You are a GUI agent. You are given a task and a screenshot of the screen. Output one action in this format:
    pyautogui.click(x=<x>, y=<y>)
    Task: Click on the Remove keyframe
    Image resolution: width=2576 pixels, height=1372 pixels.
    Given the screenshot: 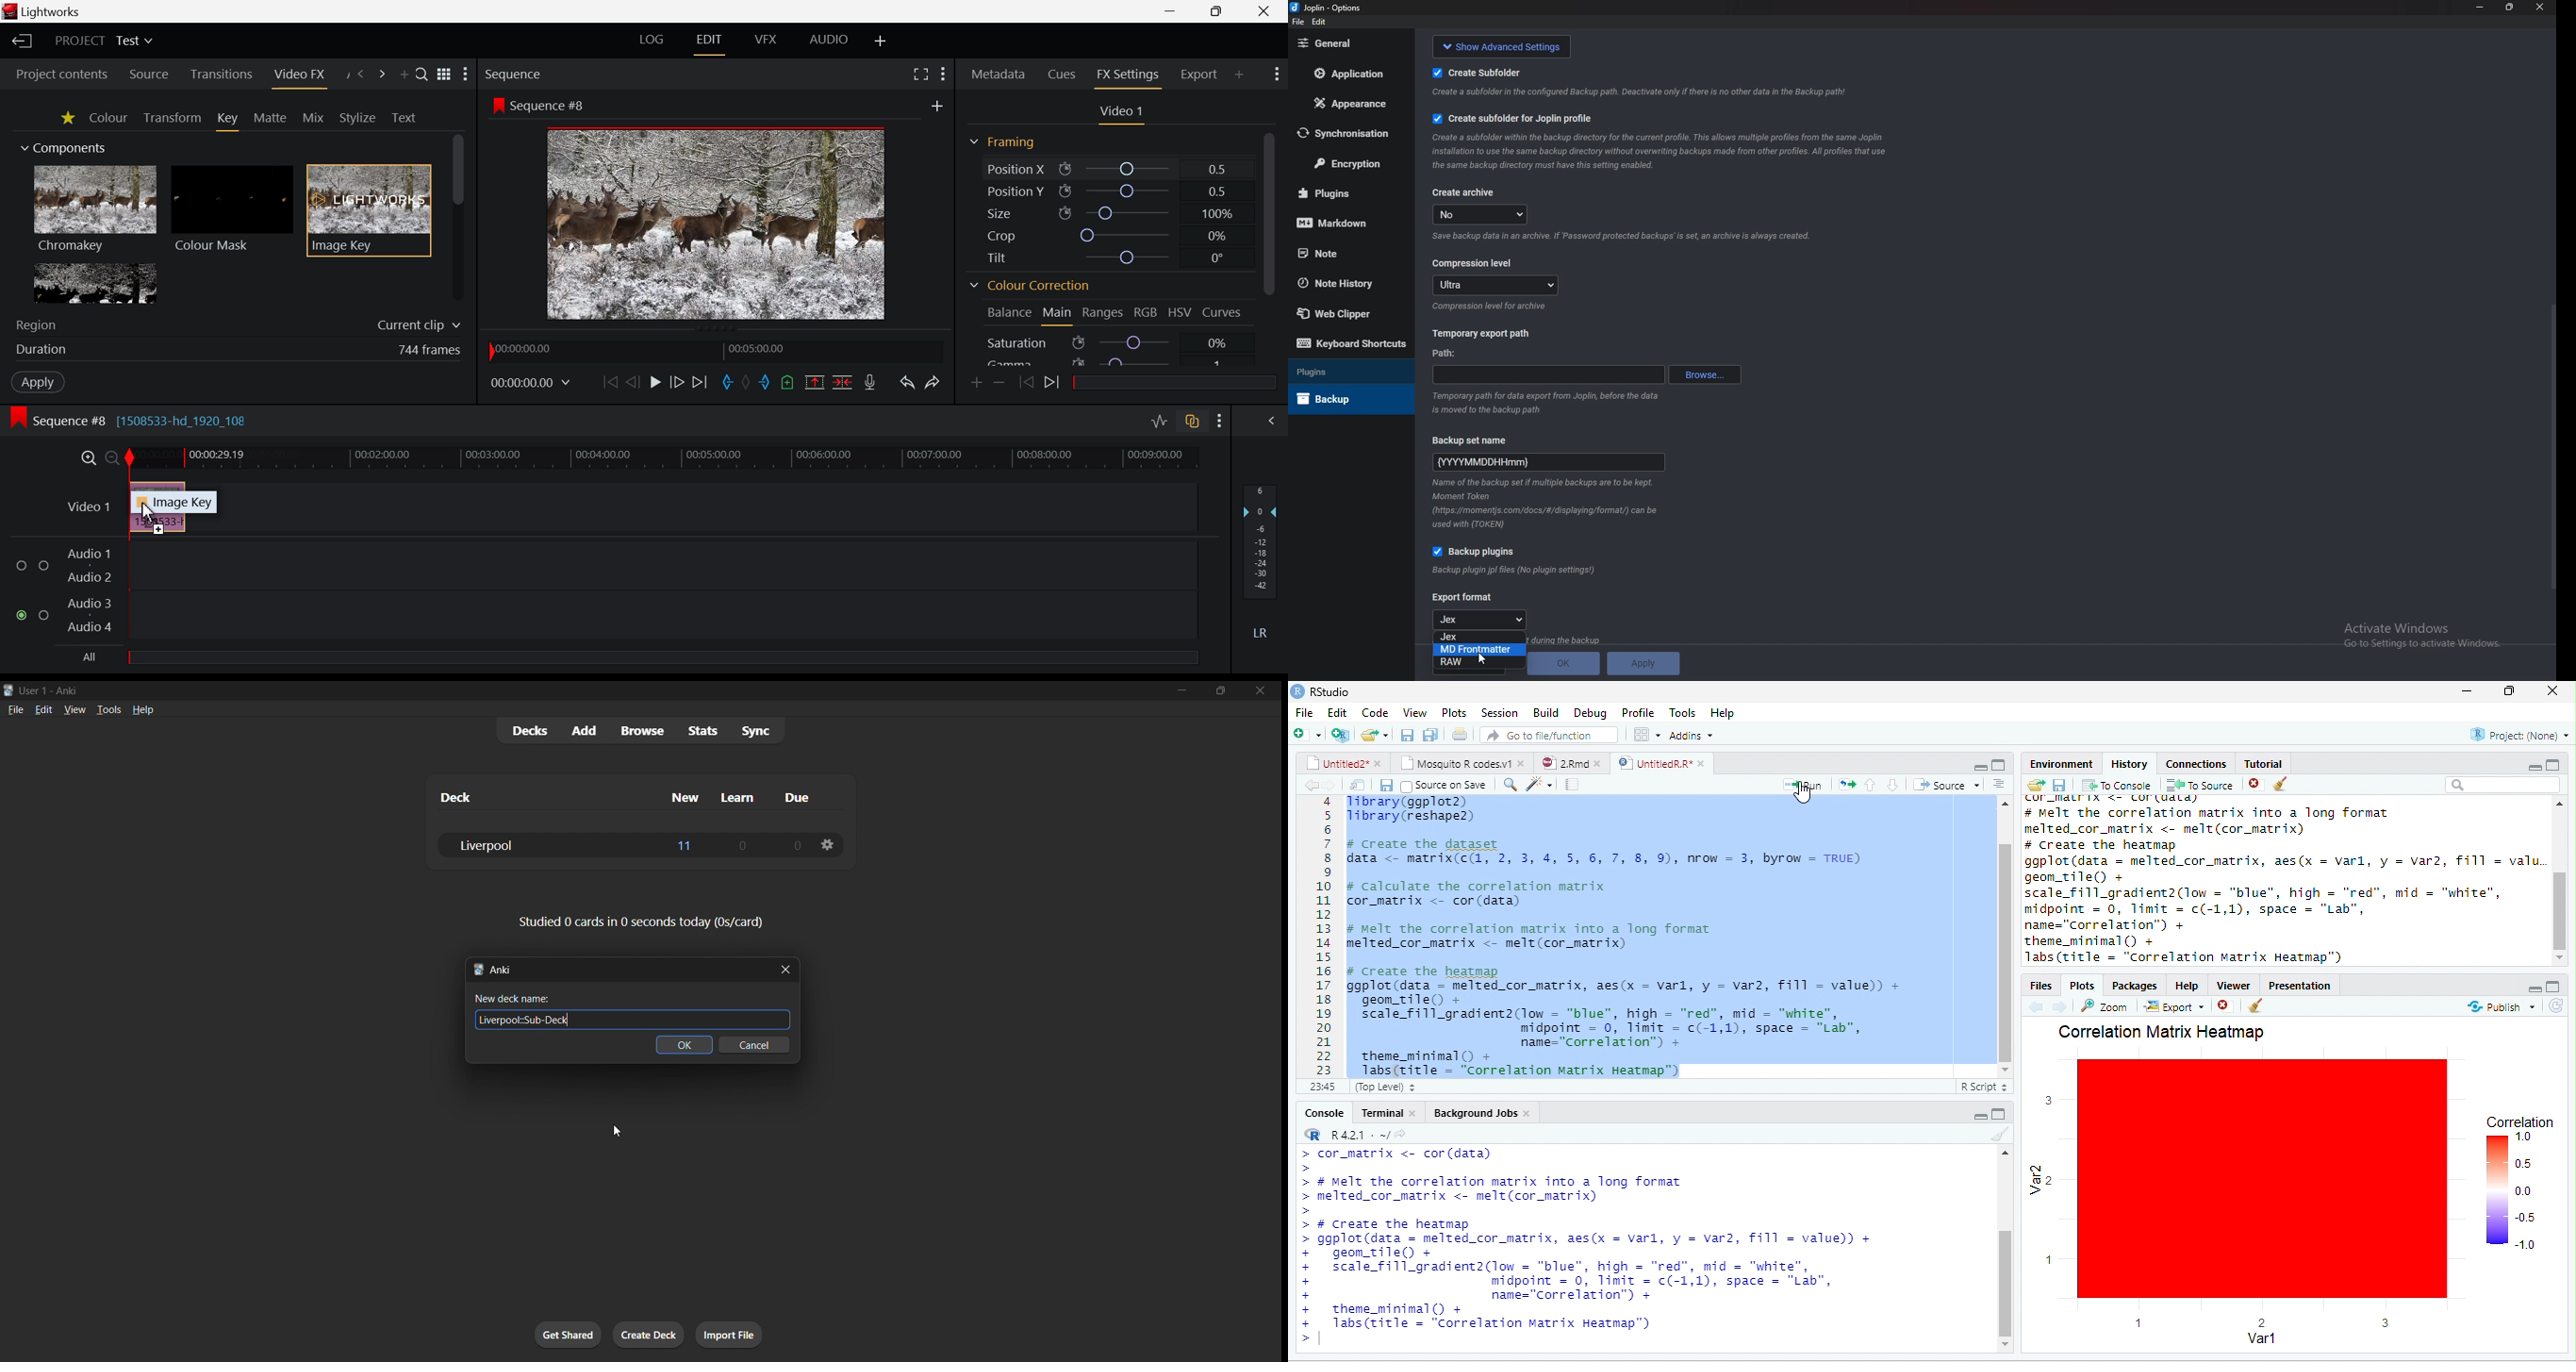 What is the action you would take?
    pyautogui.click(x=1002, y=382)
    